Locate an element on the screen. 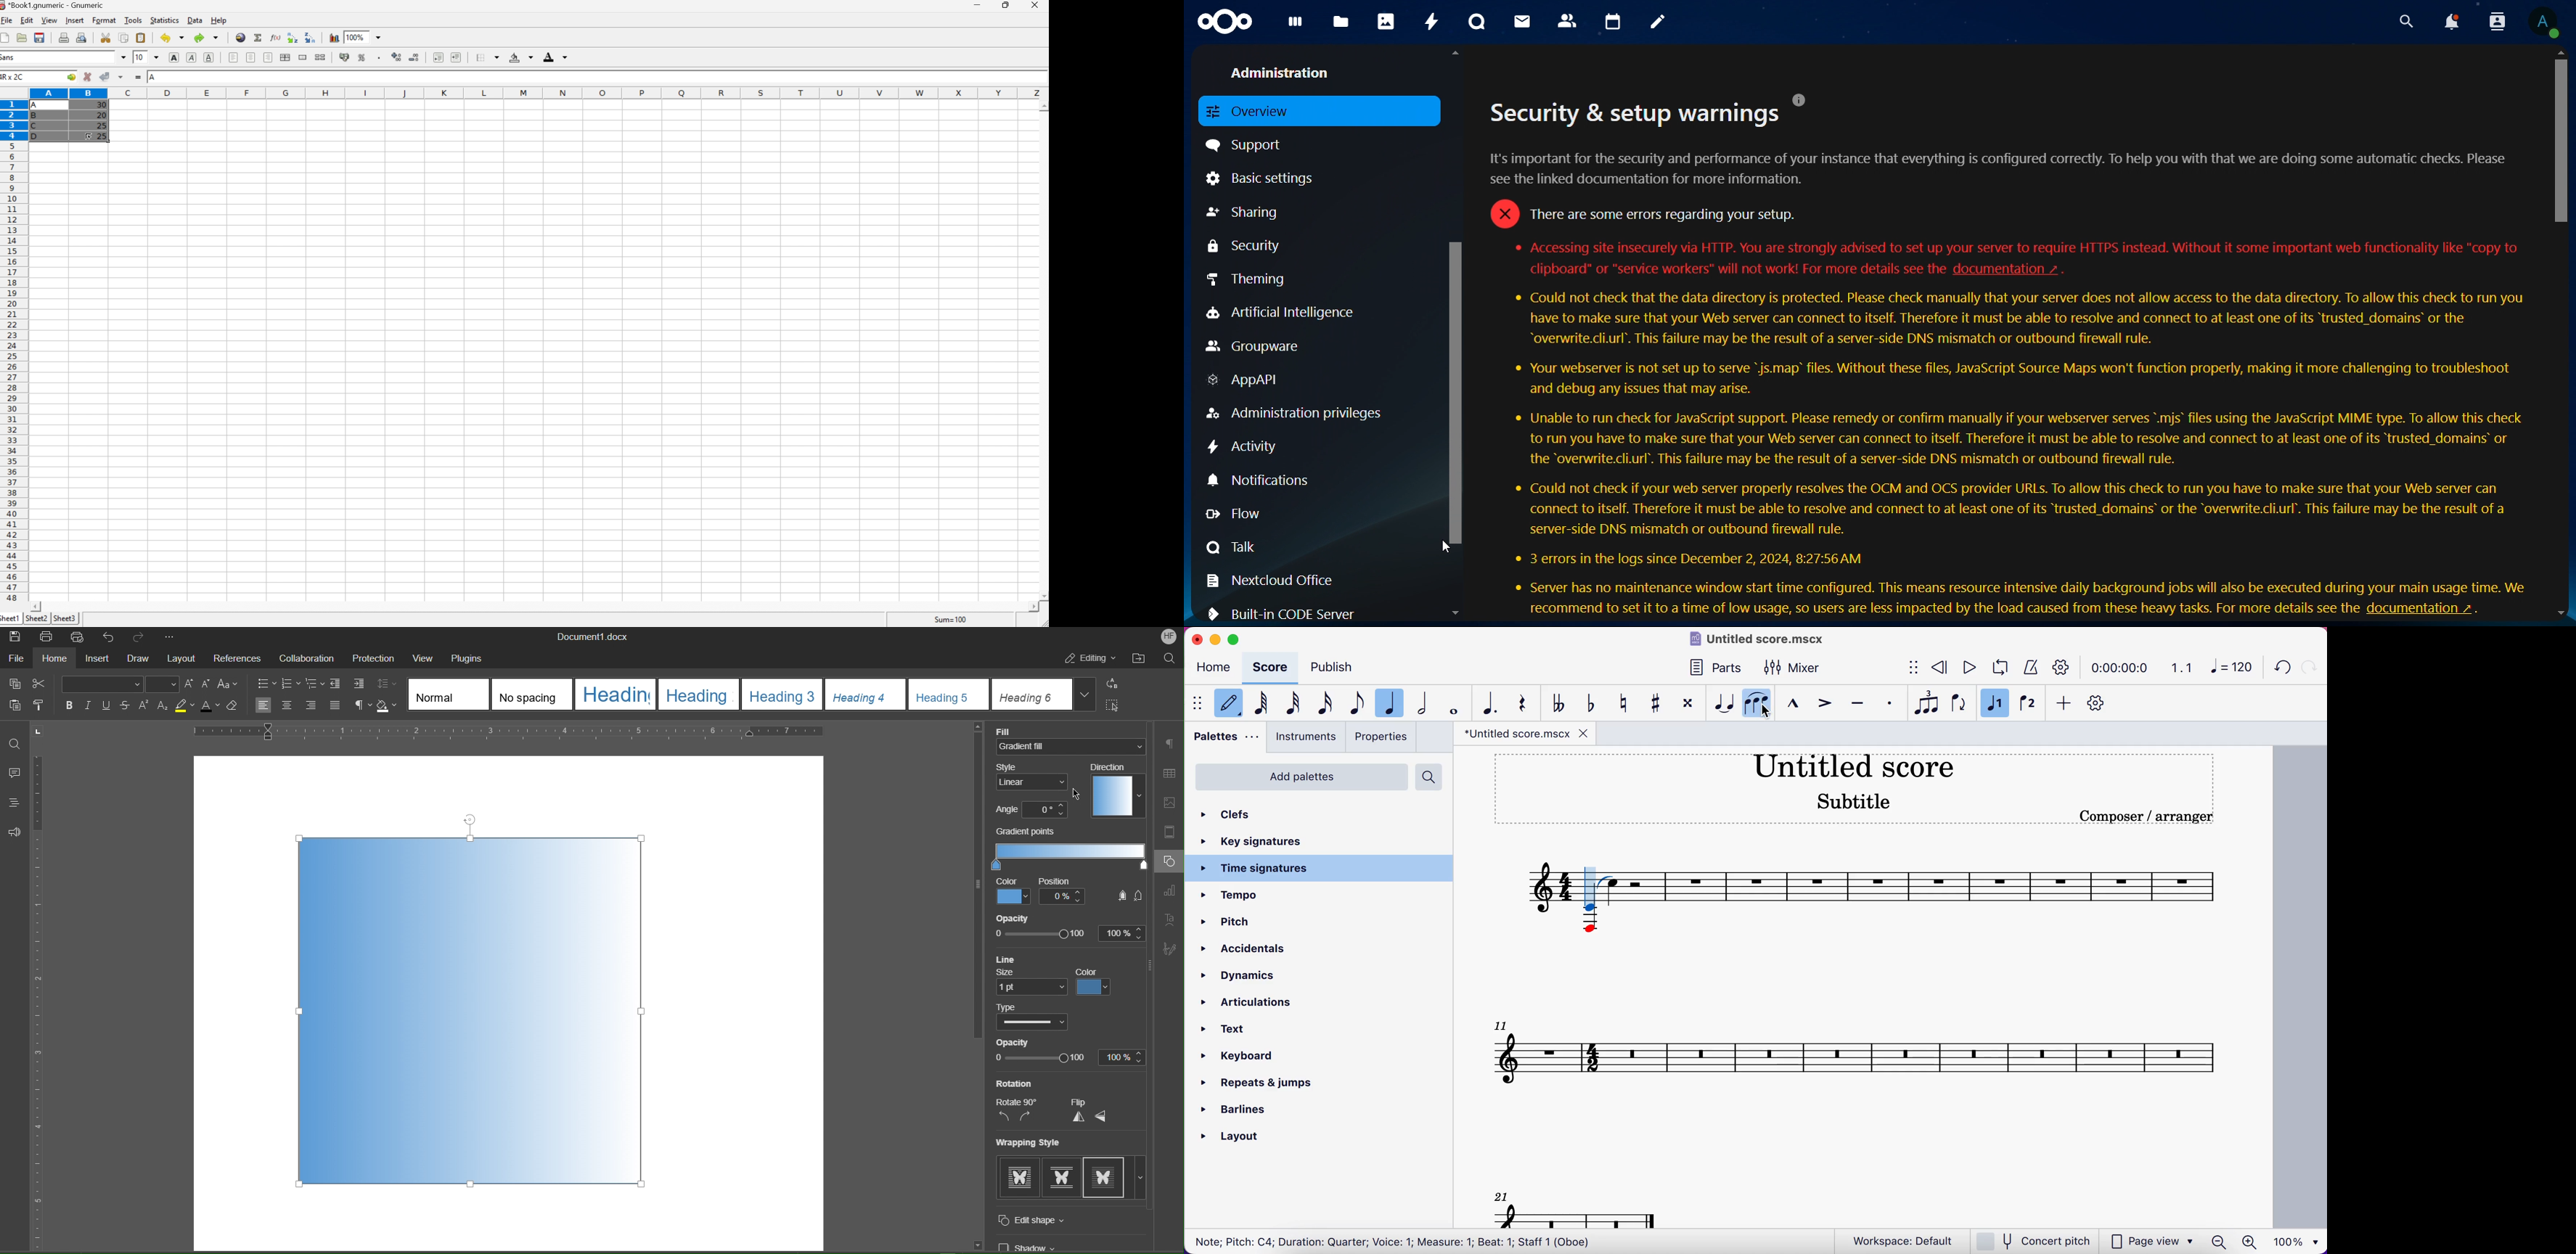  Scroll Down is located at coordinates (1042, 595).